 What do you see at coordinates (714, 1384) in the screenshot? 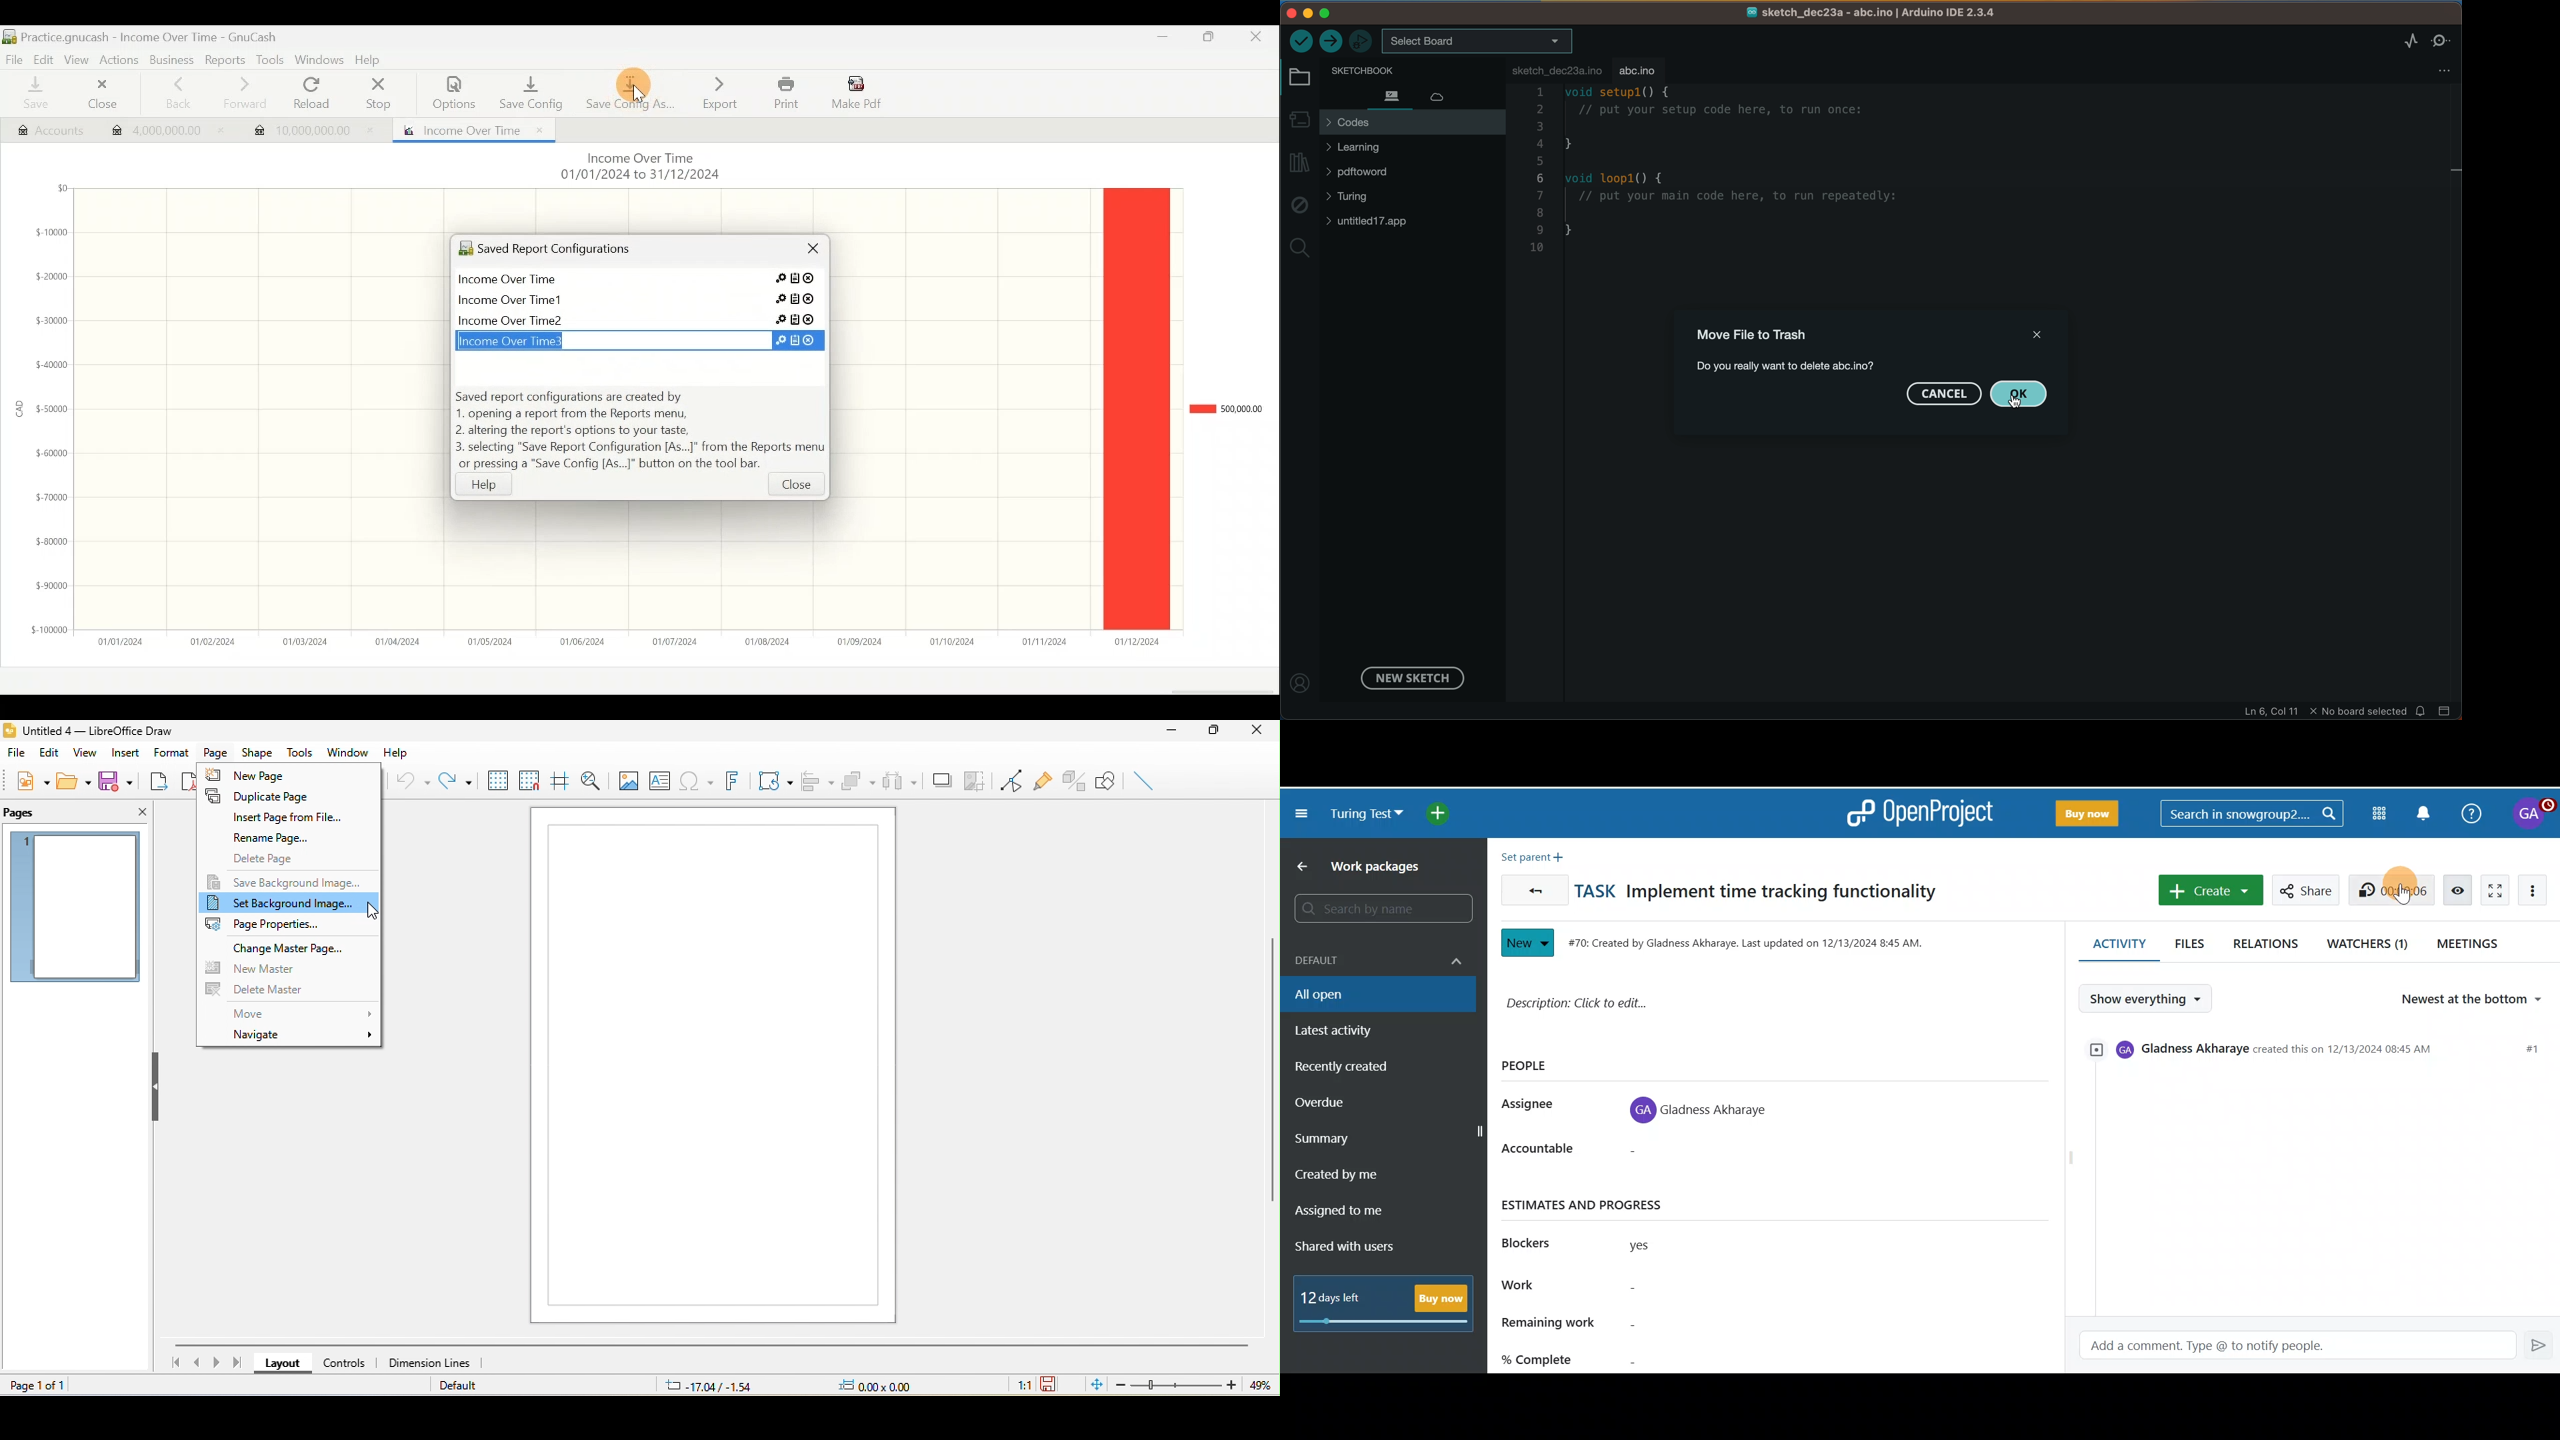
I see `-17.04/-1.54` at bounding box center [714, 1384].